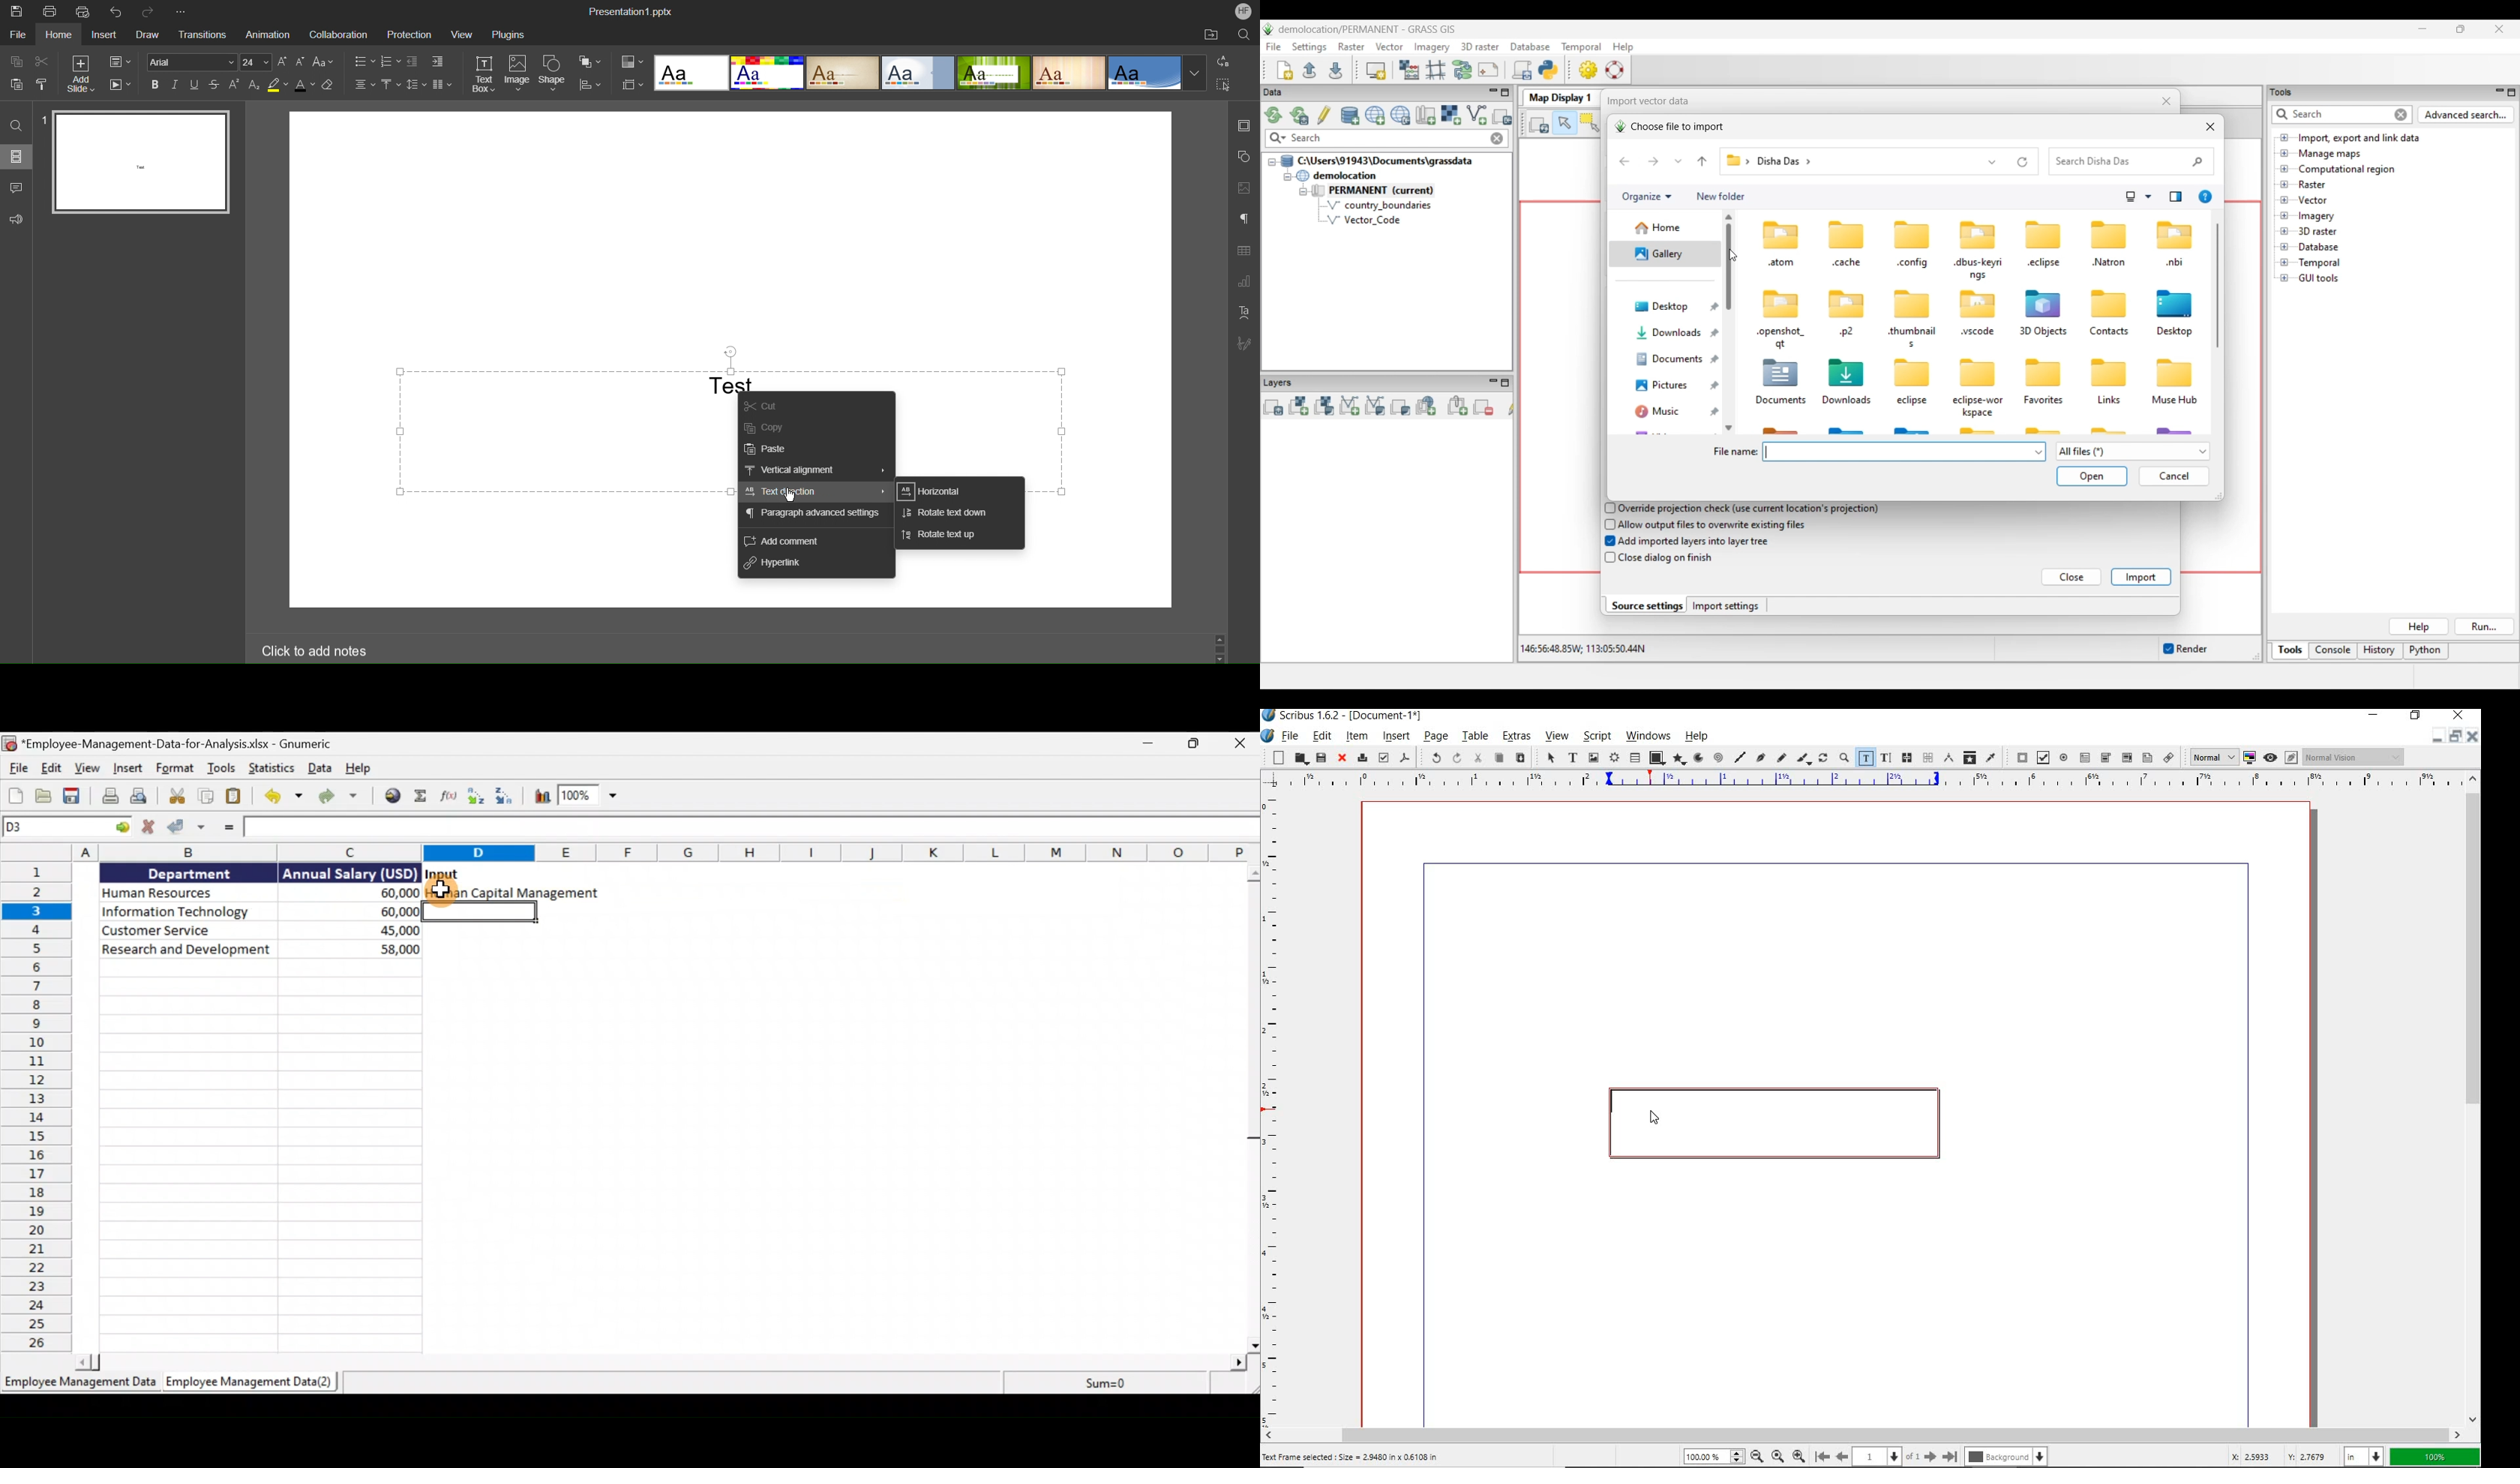  I want to click on edit text with story editor, so click(1885, 758).